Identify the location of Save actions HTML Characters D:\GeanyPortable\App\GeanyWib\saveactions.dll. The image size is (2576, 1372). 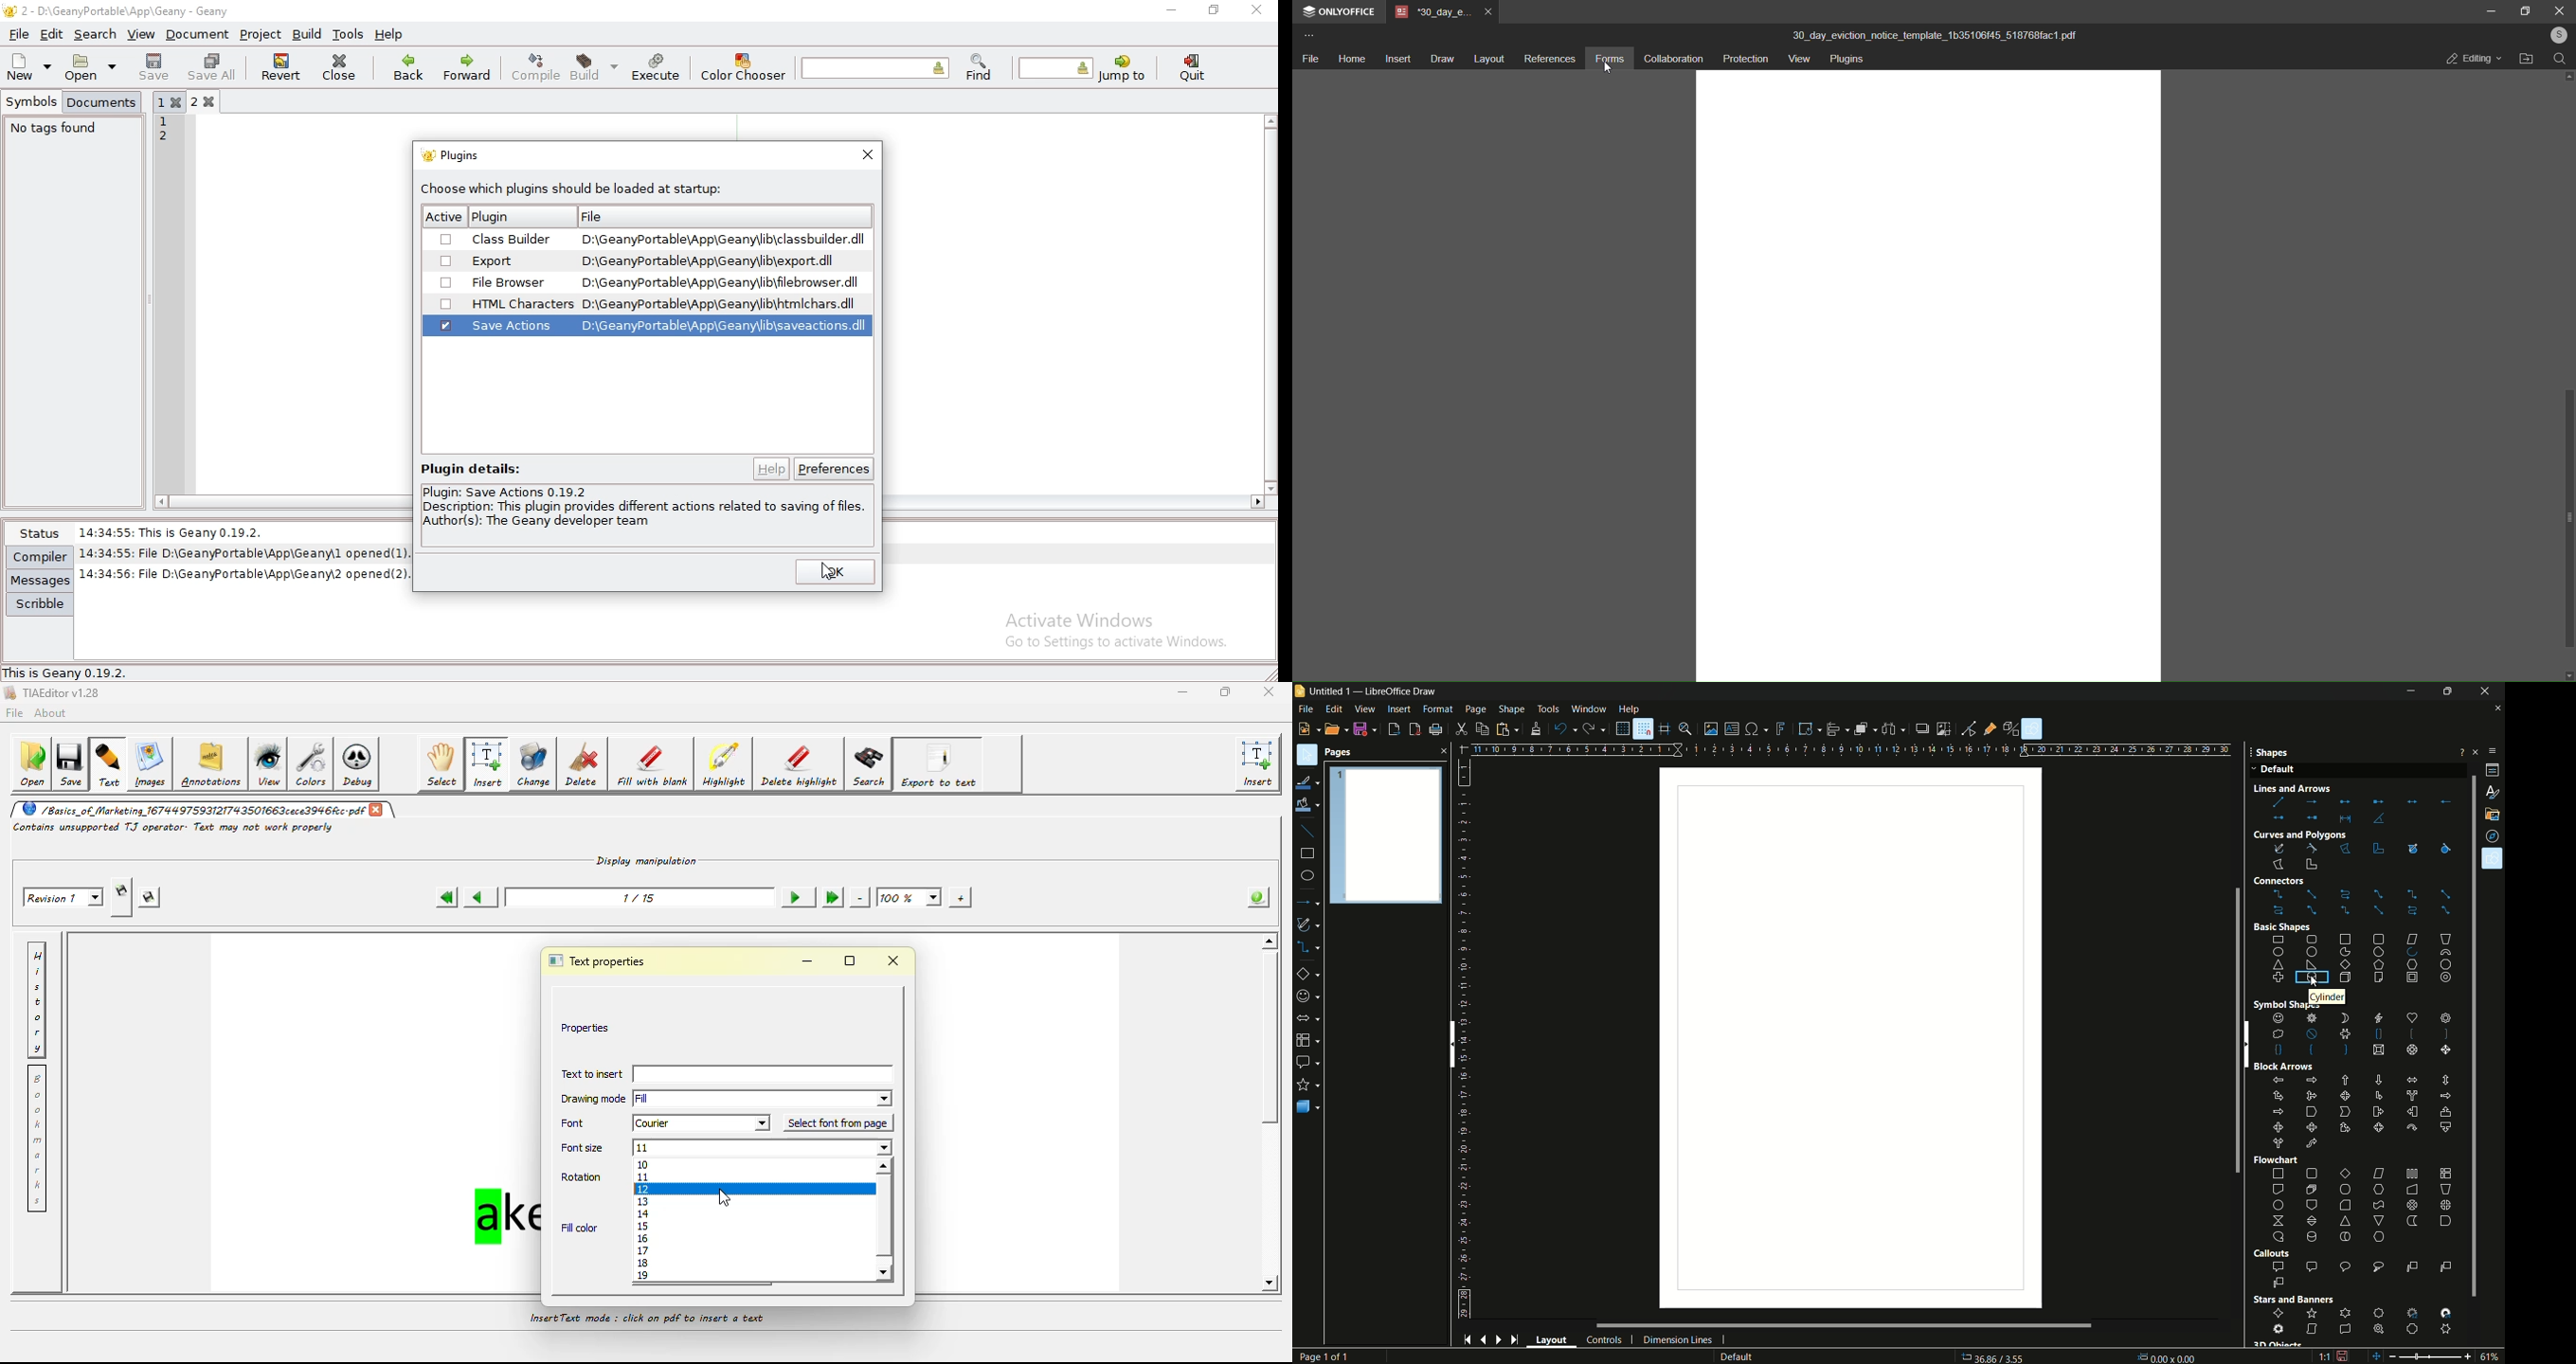
(648, 328).